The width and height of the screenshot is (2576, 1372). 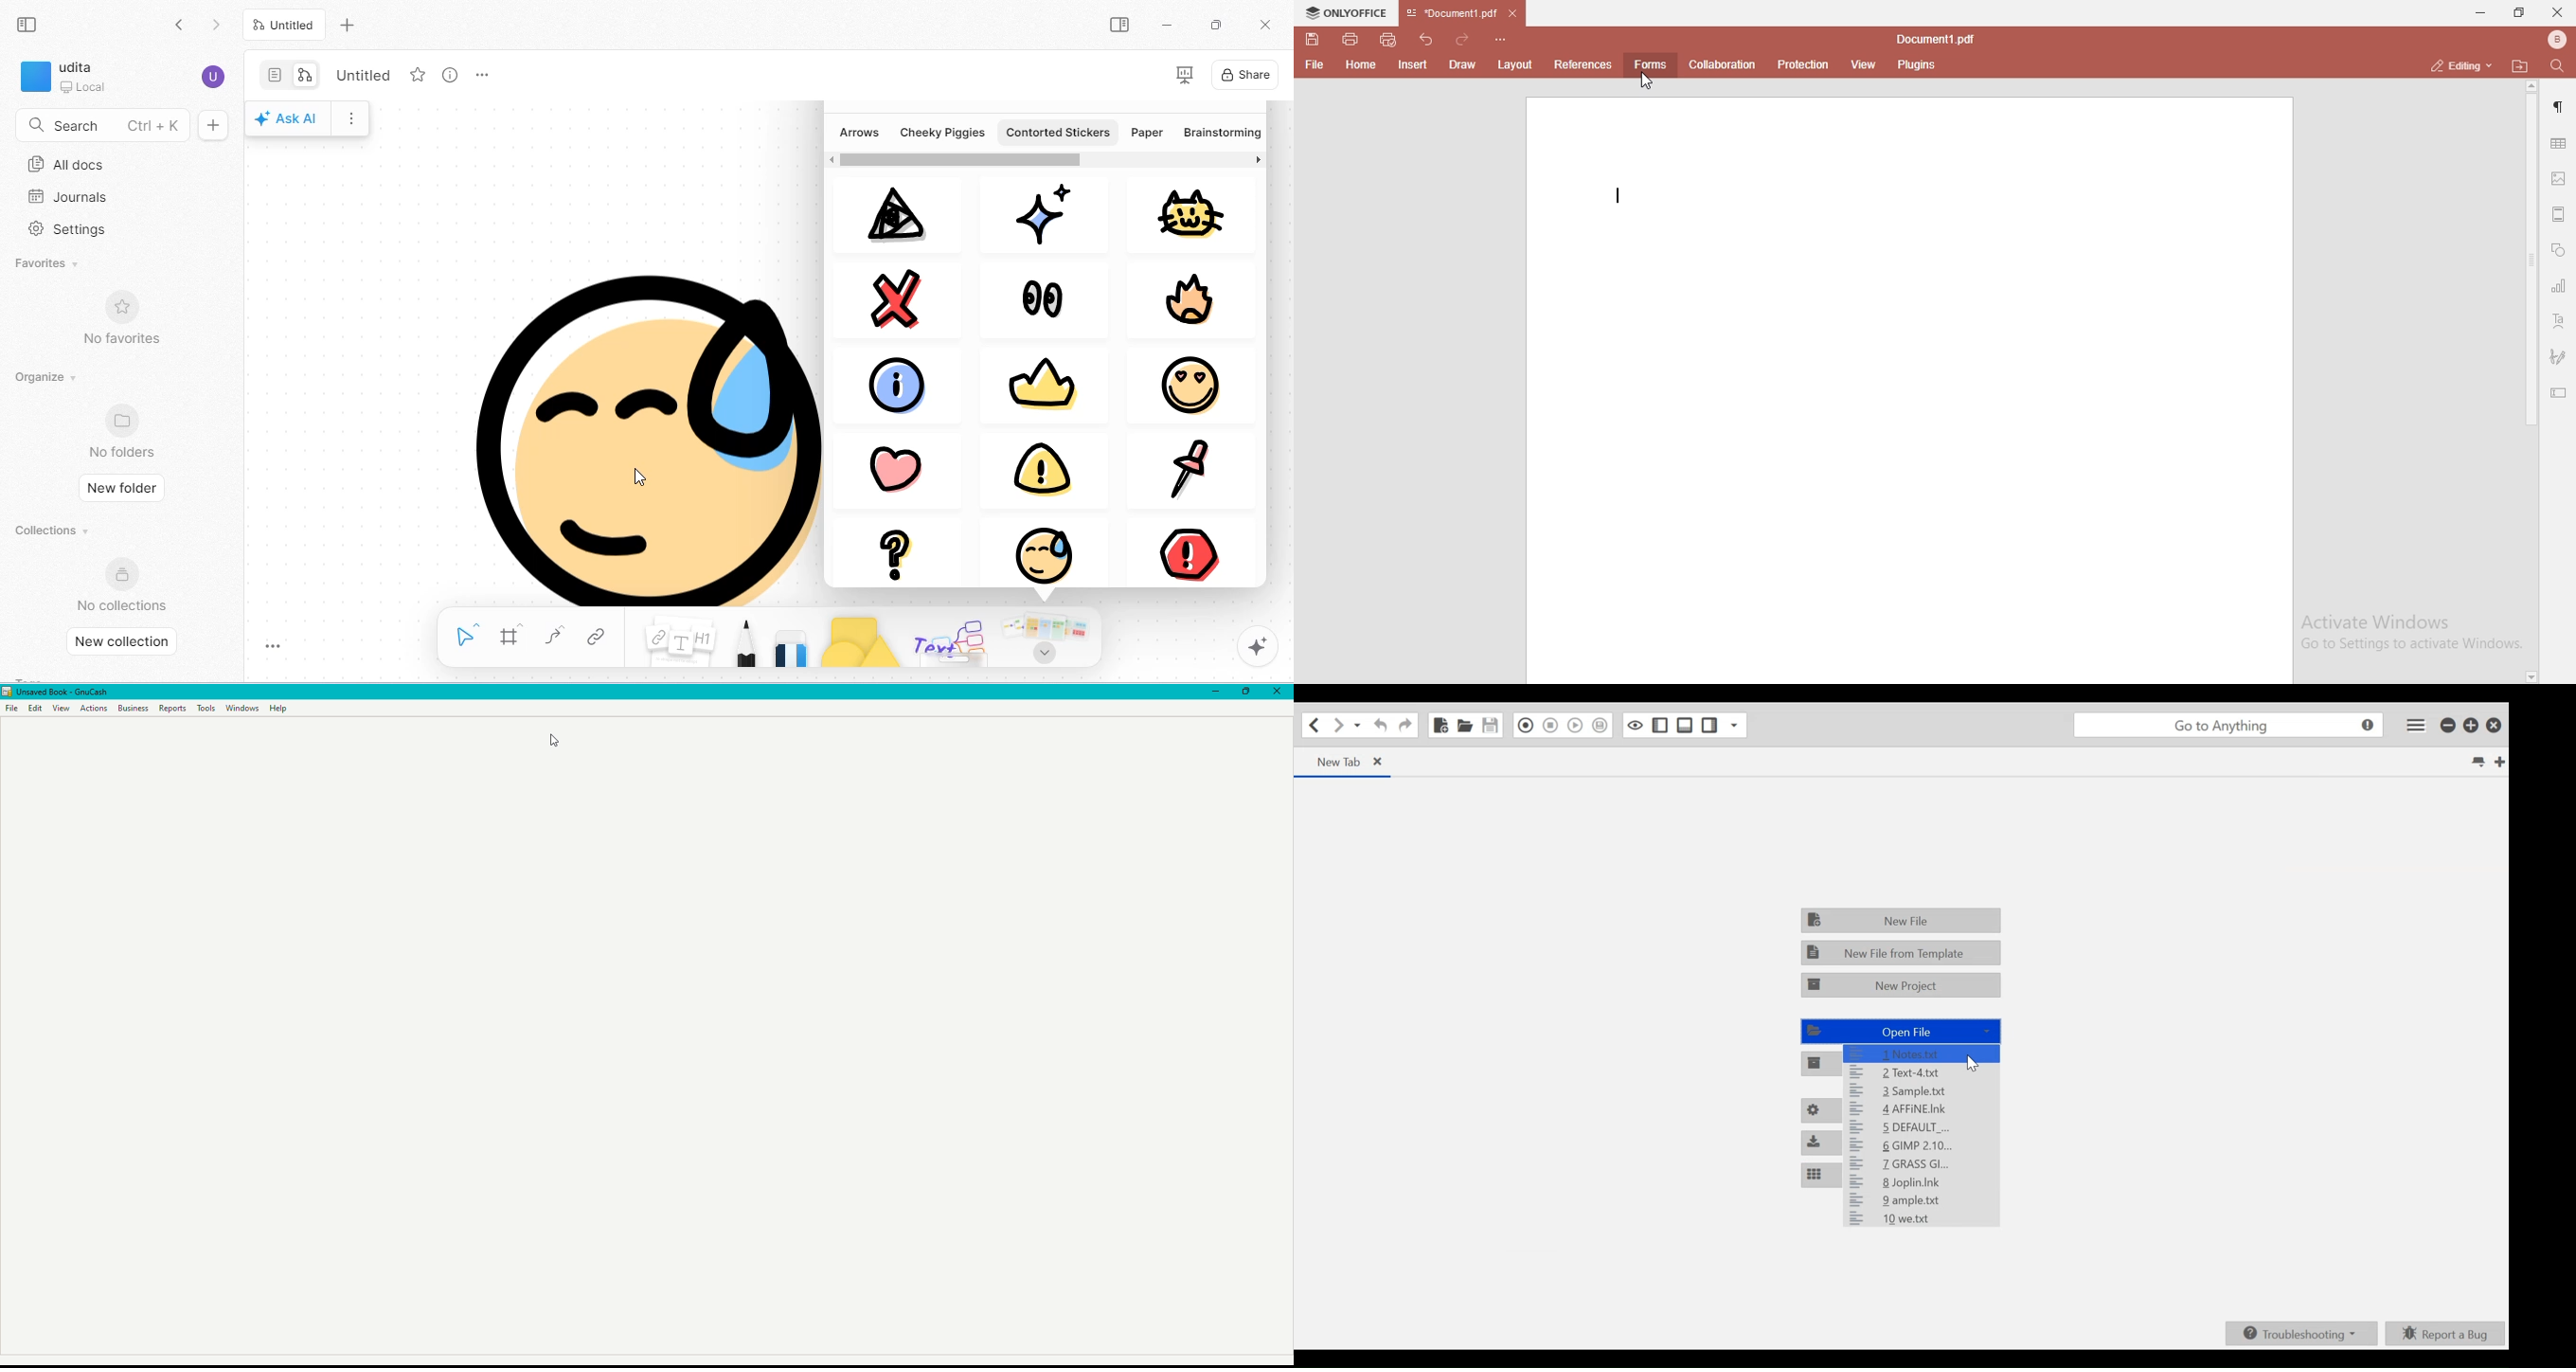 I want to click on Restore, so click(x=1247, y=691).